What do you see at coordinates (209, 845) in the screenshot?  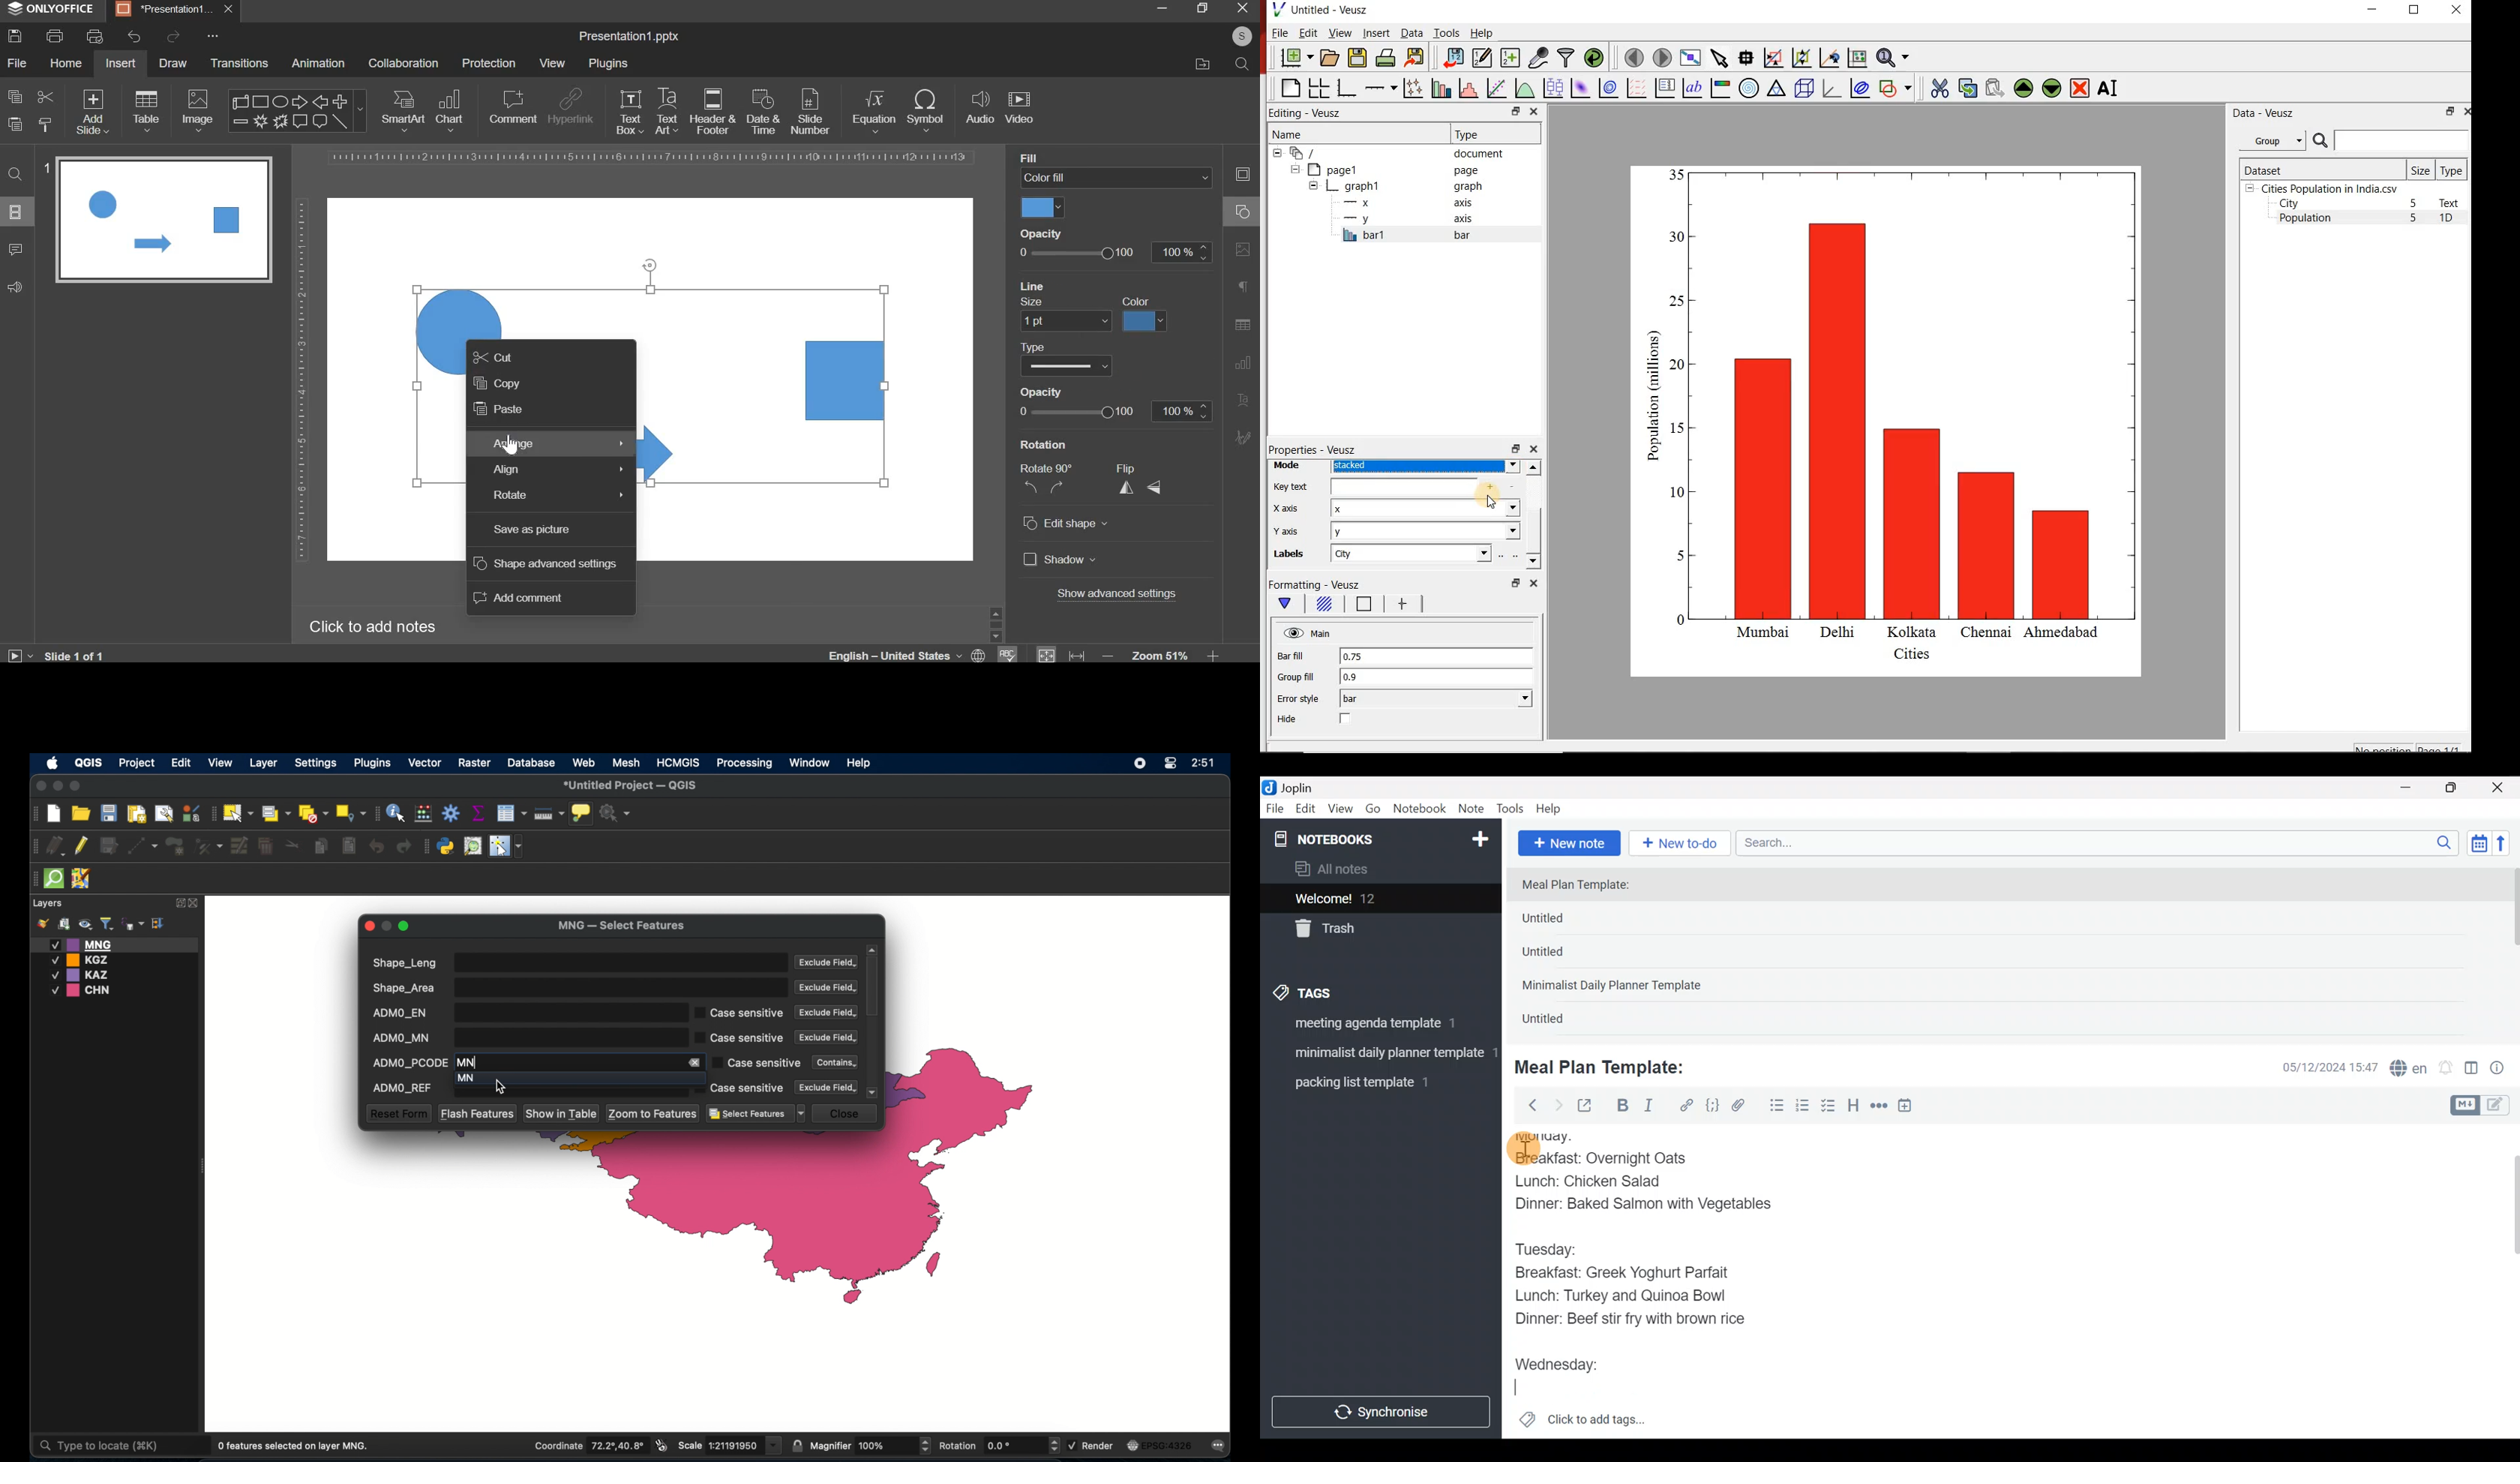 I see `vertex tool` at bounding box center [209, 845].